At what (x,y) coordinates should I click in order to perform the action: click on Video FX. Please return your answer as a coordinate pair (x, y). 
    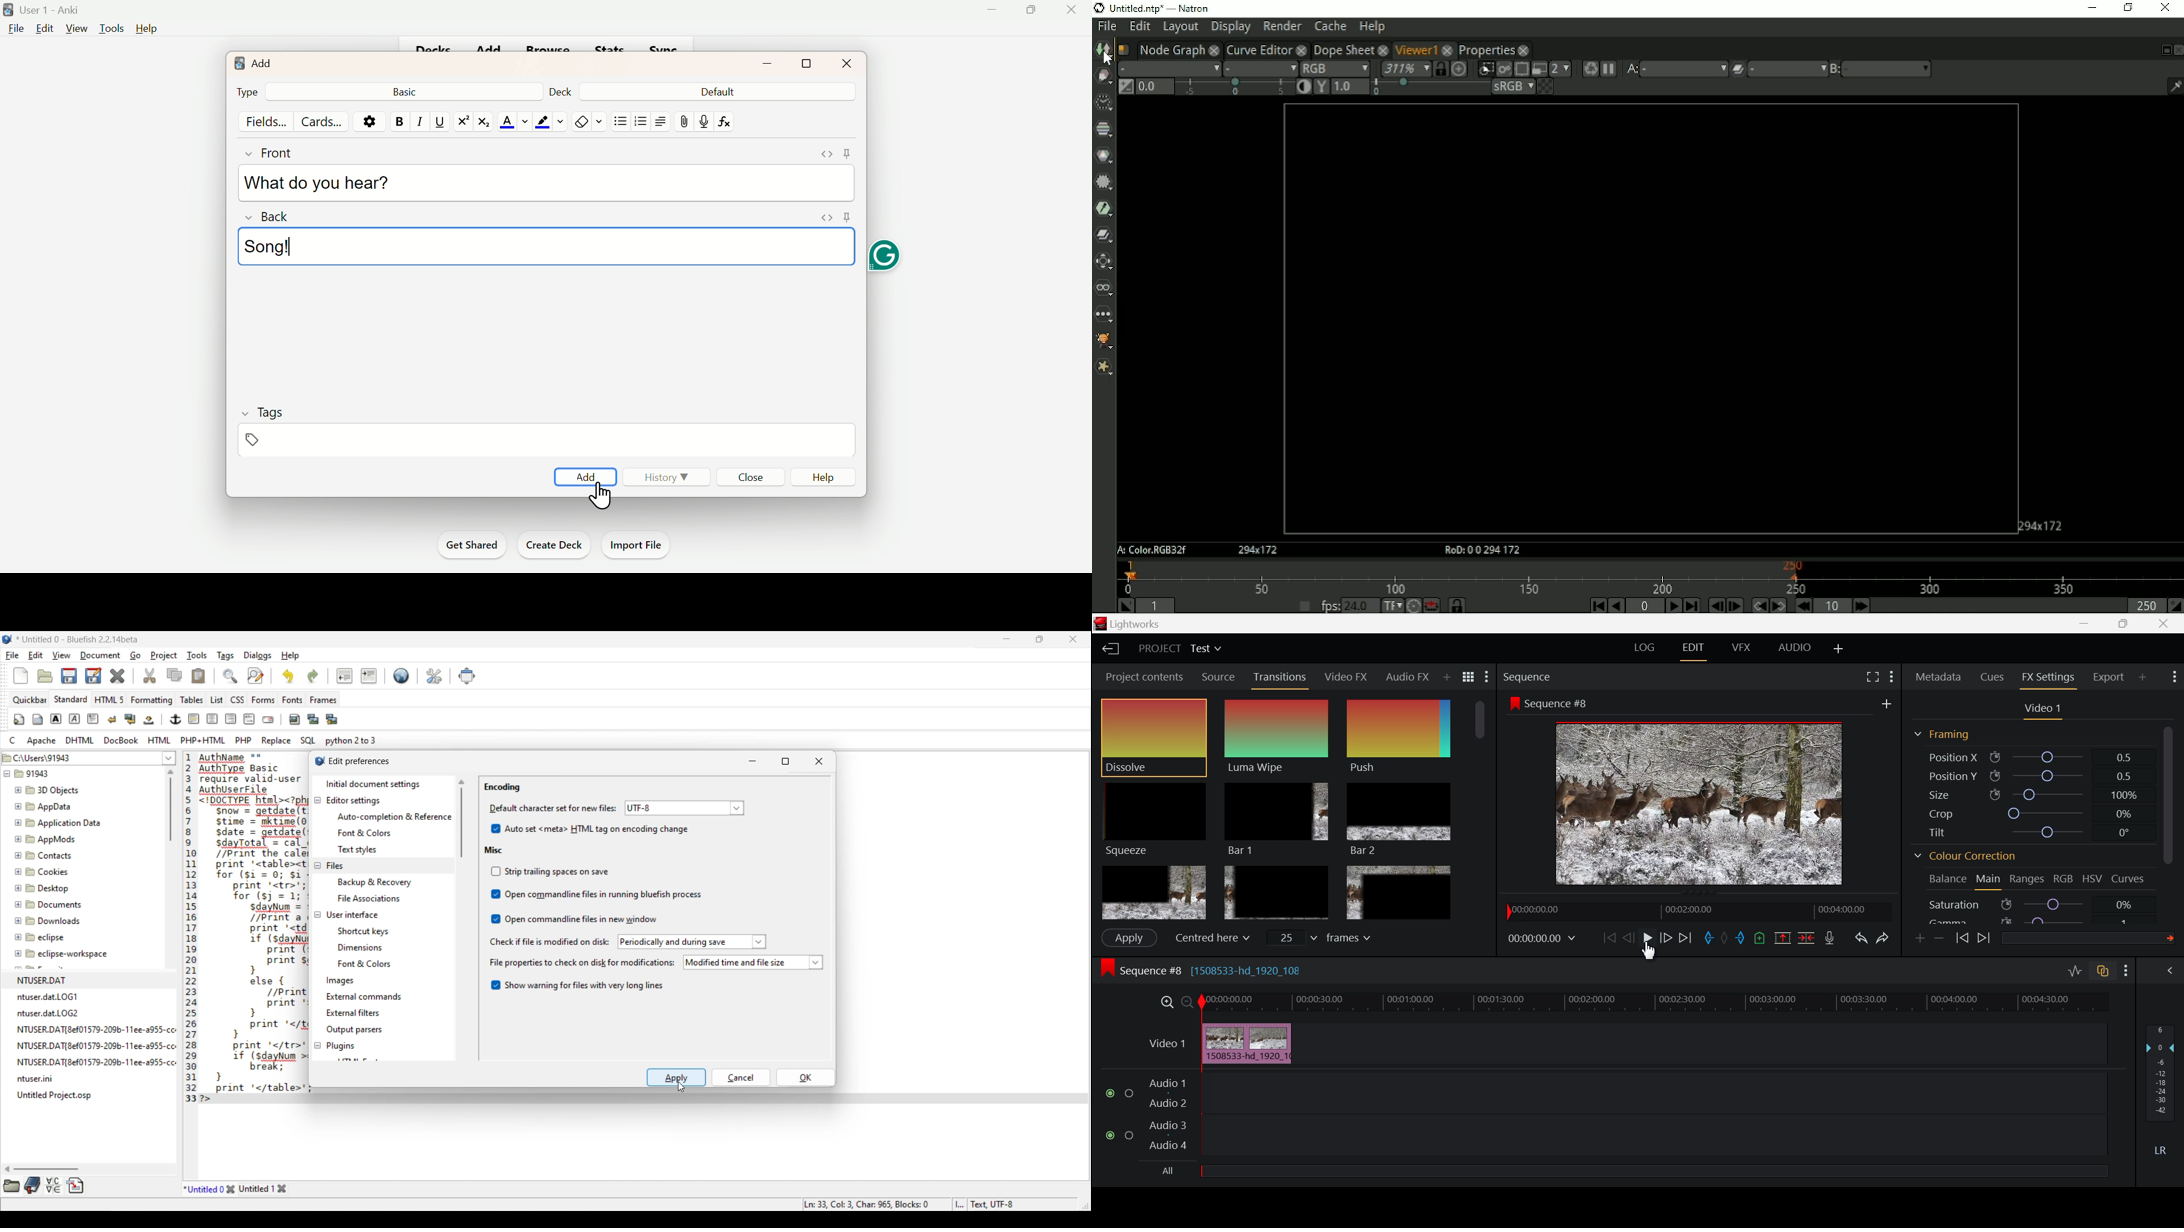
    Looking at the image, I should click on (1347, 676).